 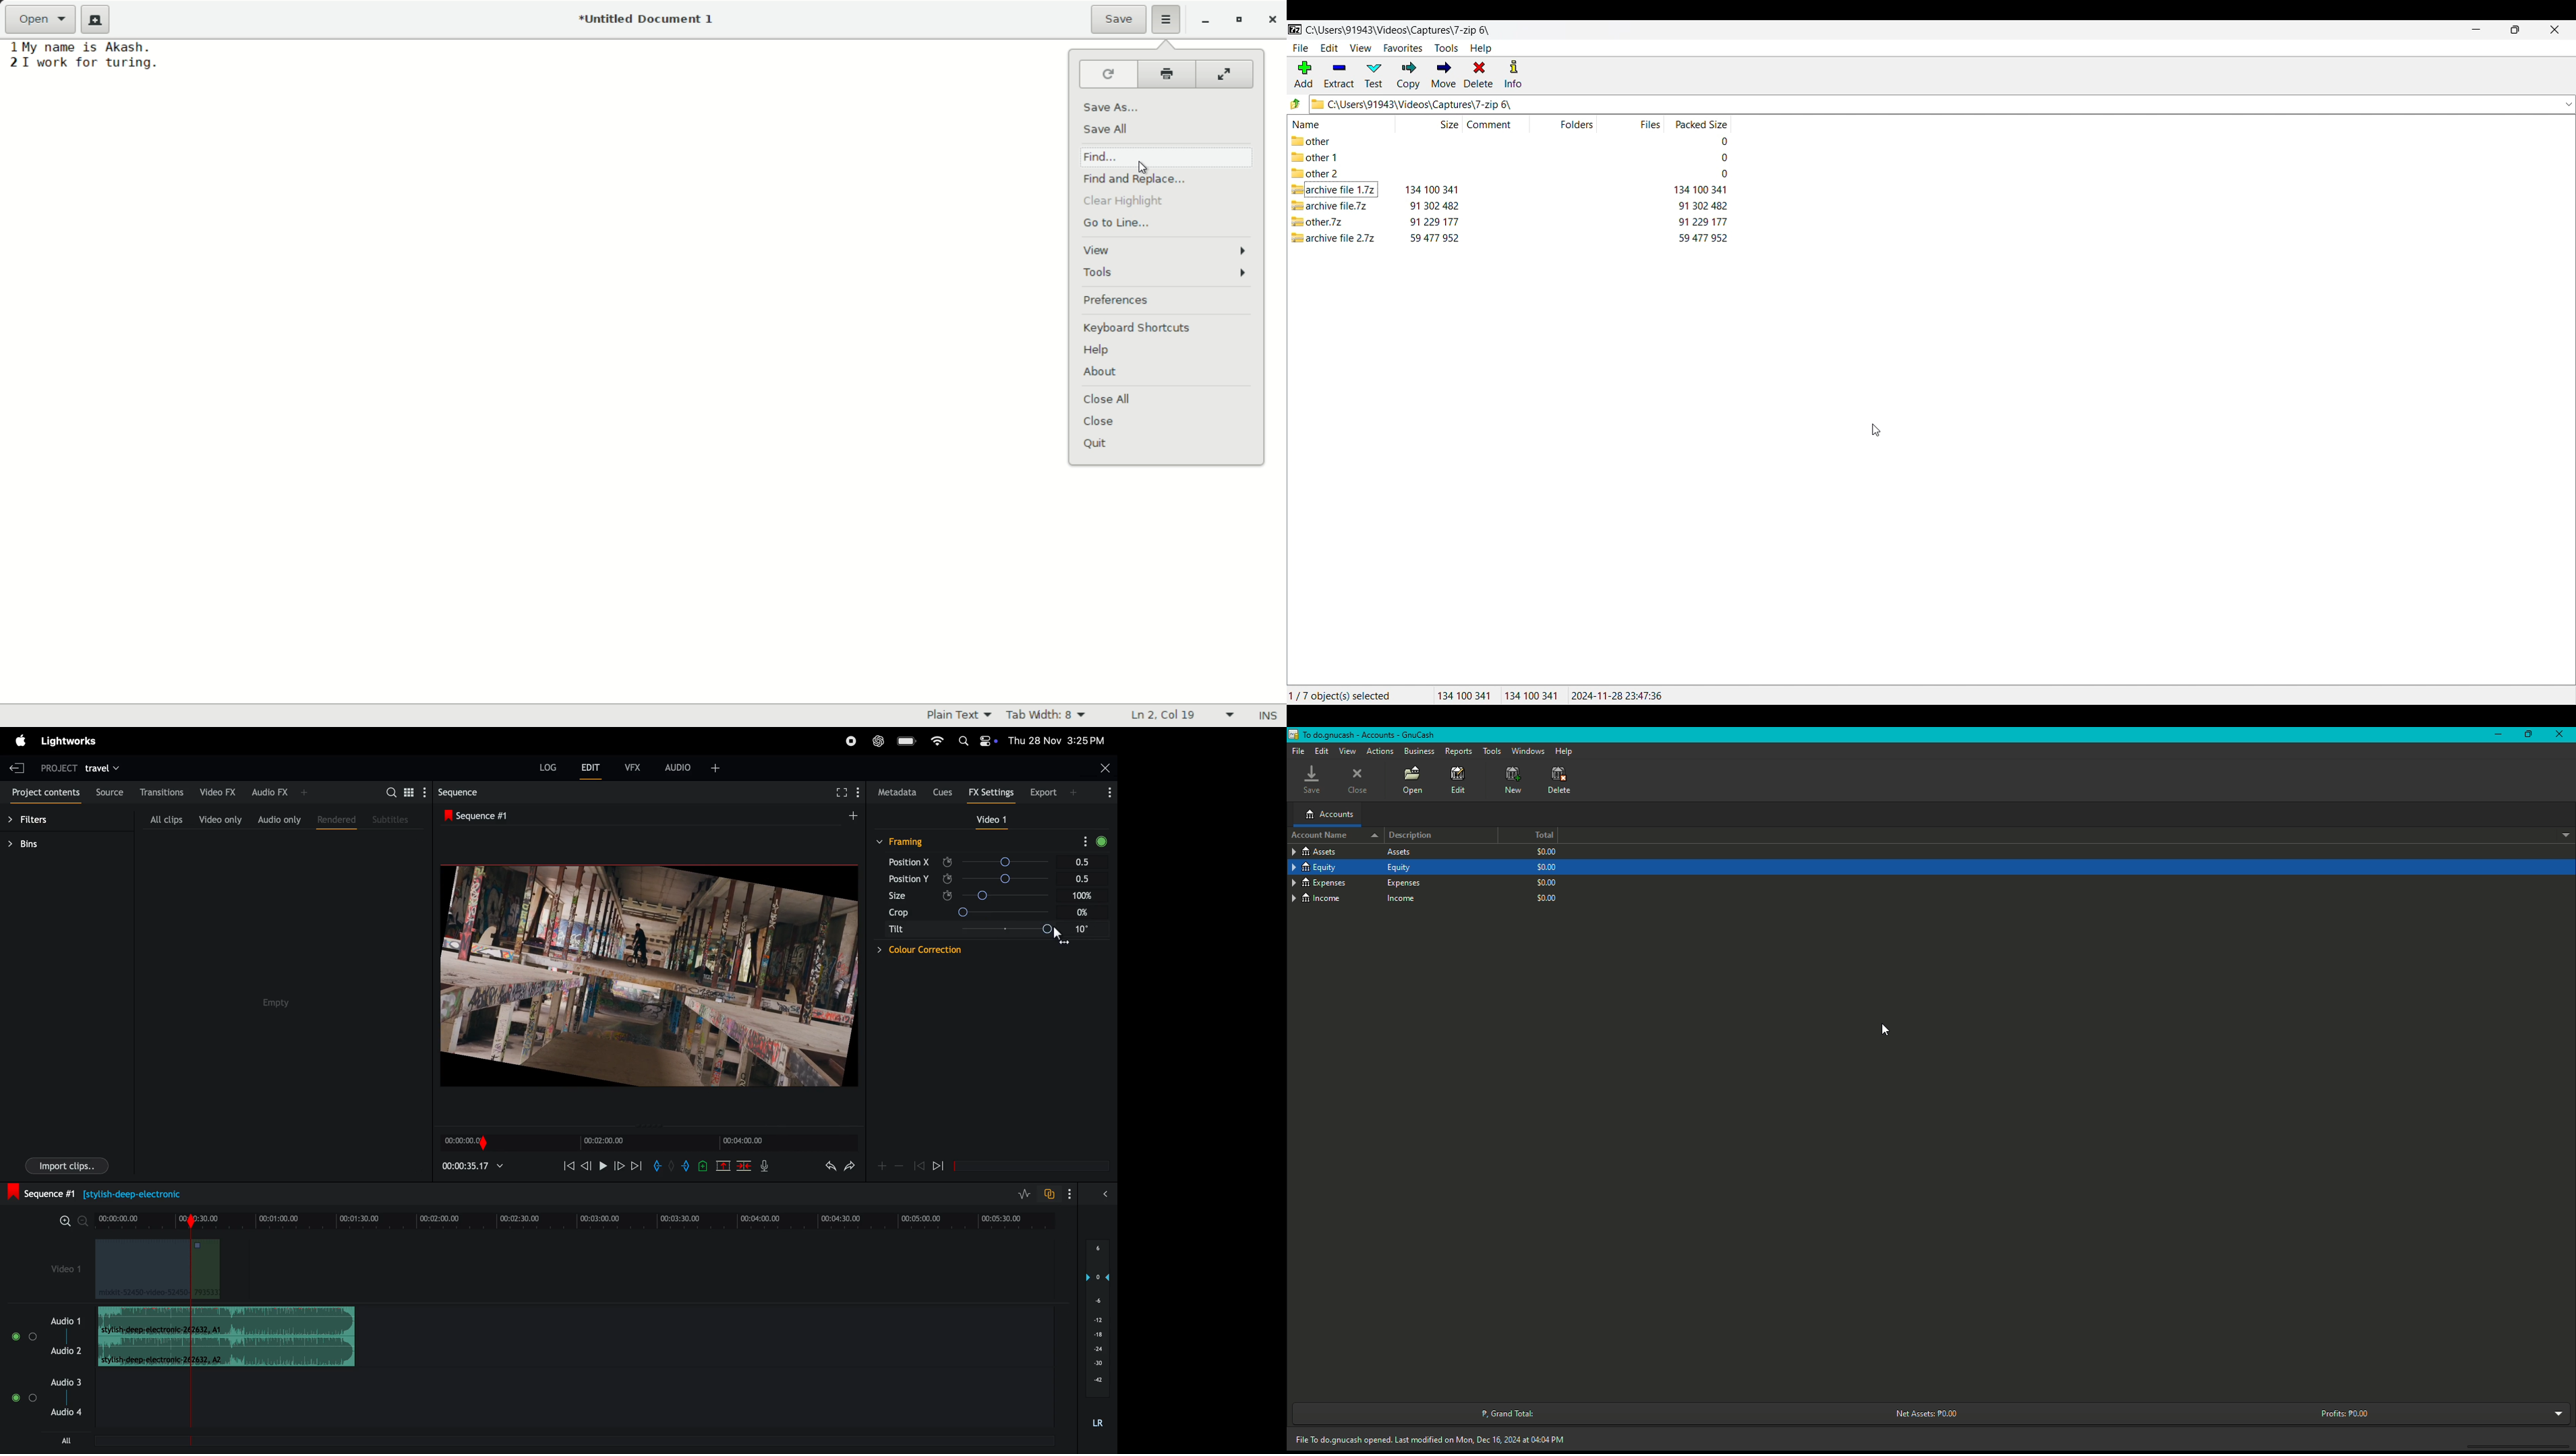 I want to click on save all, so click(x=1108, y=131).